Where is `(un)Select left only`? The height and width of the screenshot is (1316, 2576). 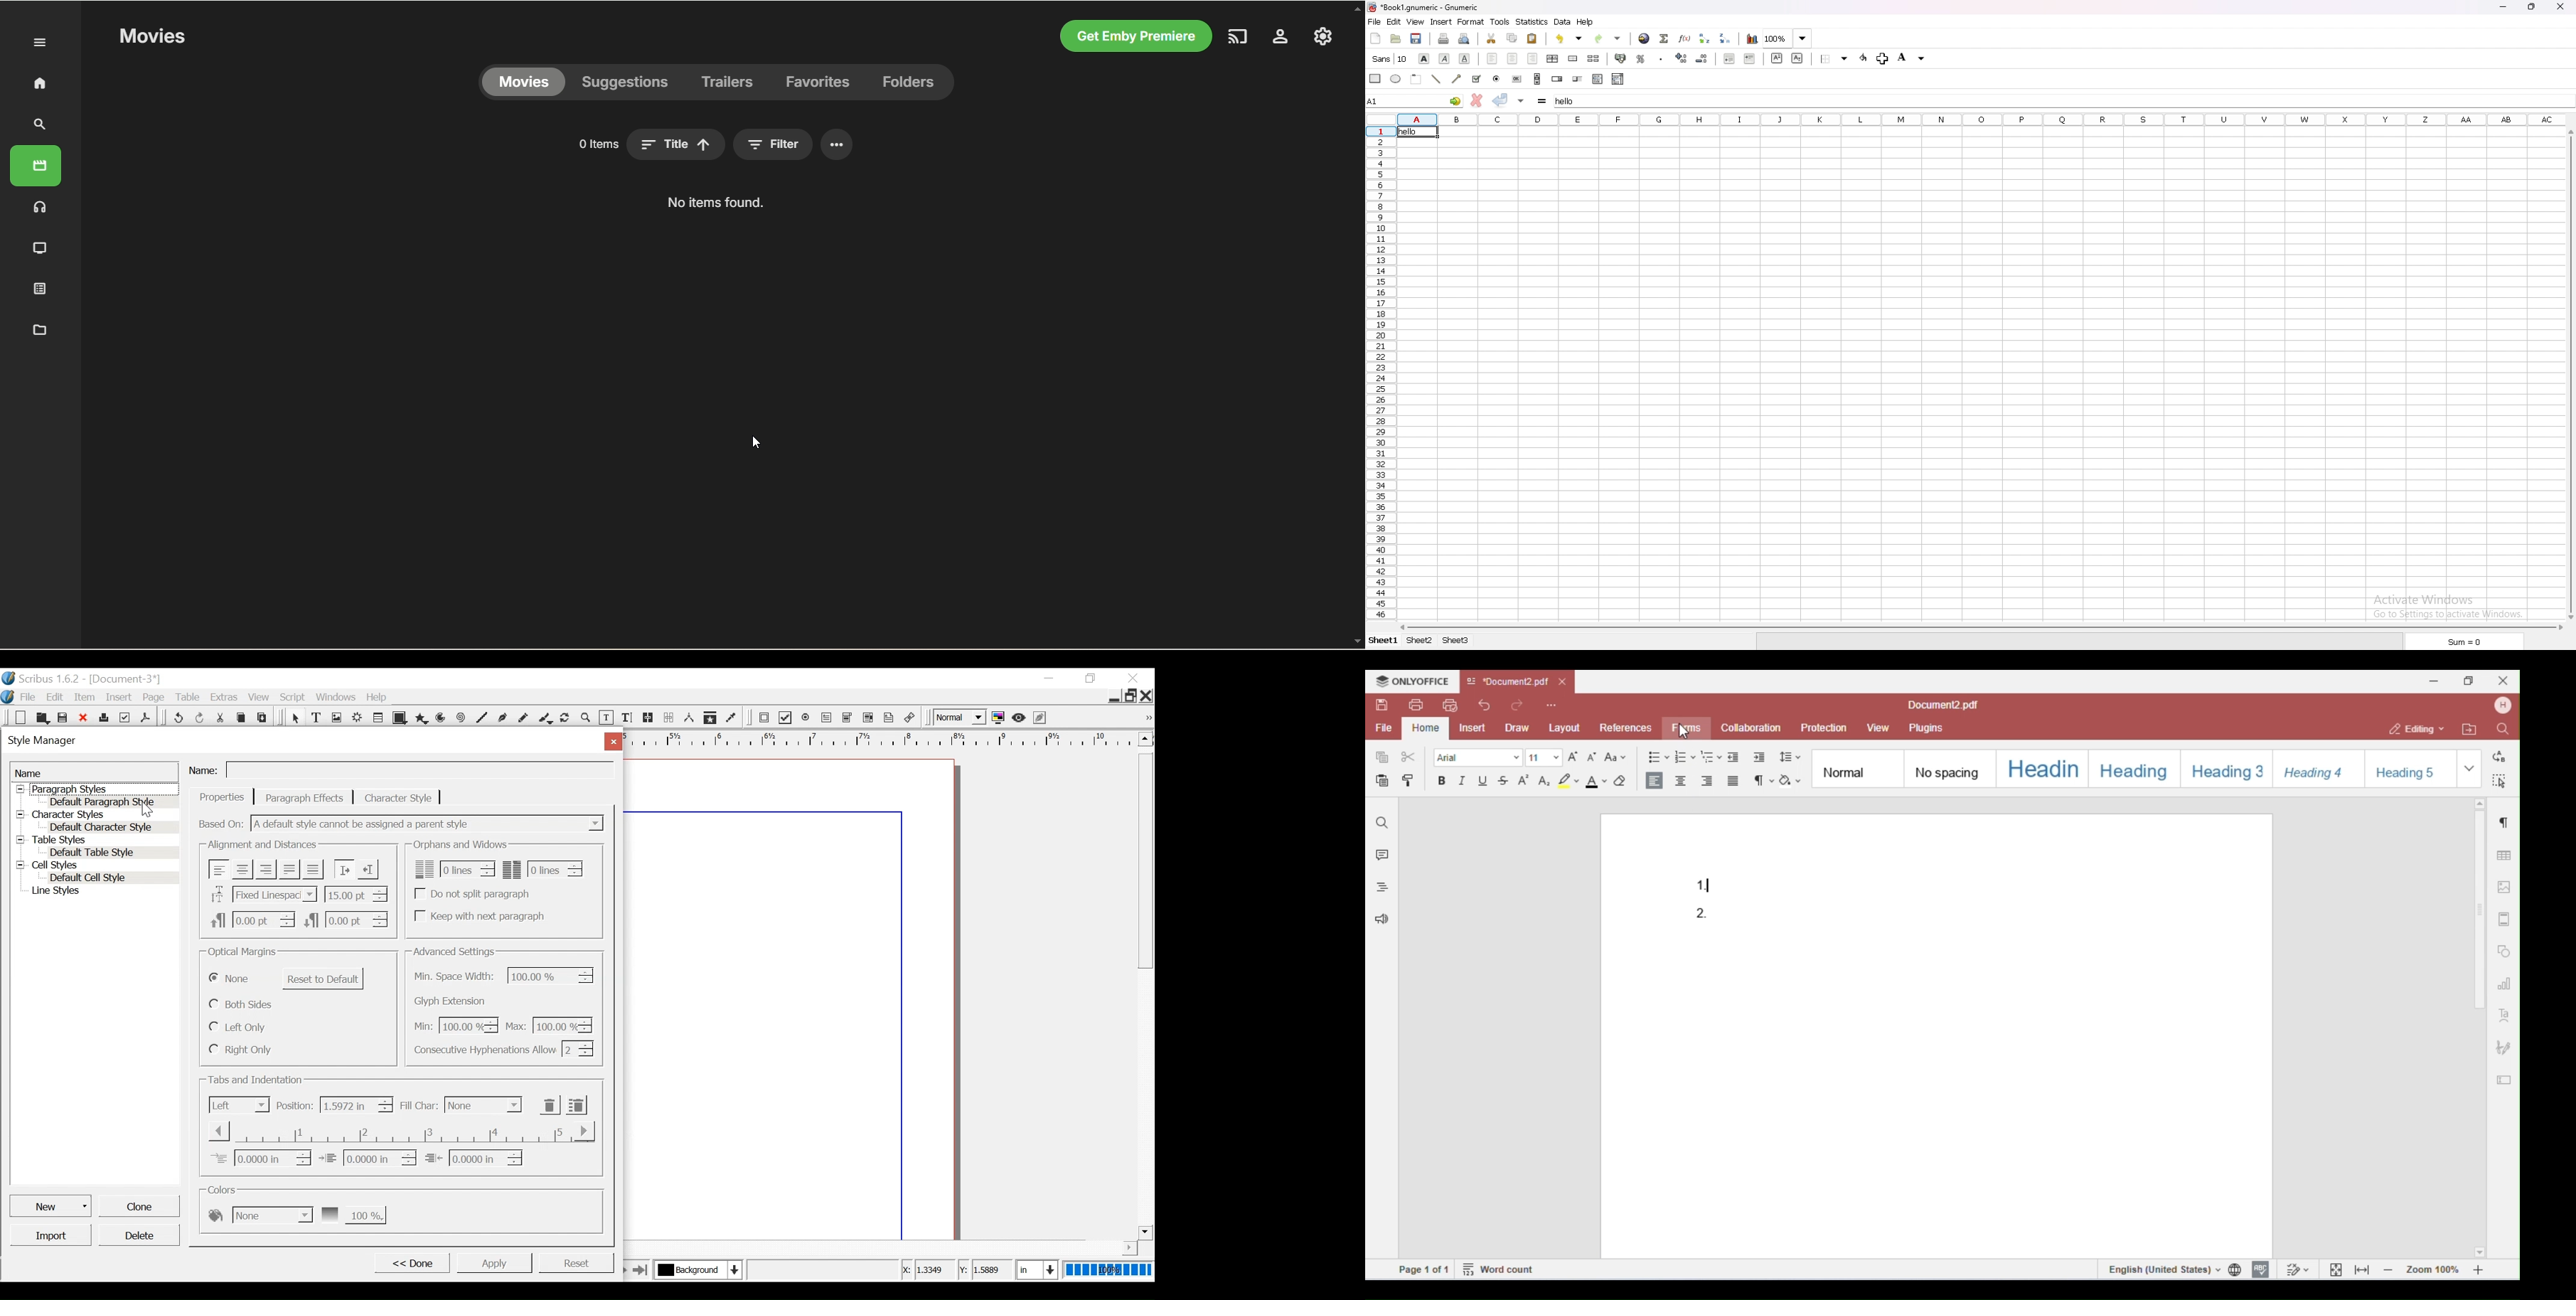
(un)Select left only is located at coordinates (239, 1027).